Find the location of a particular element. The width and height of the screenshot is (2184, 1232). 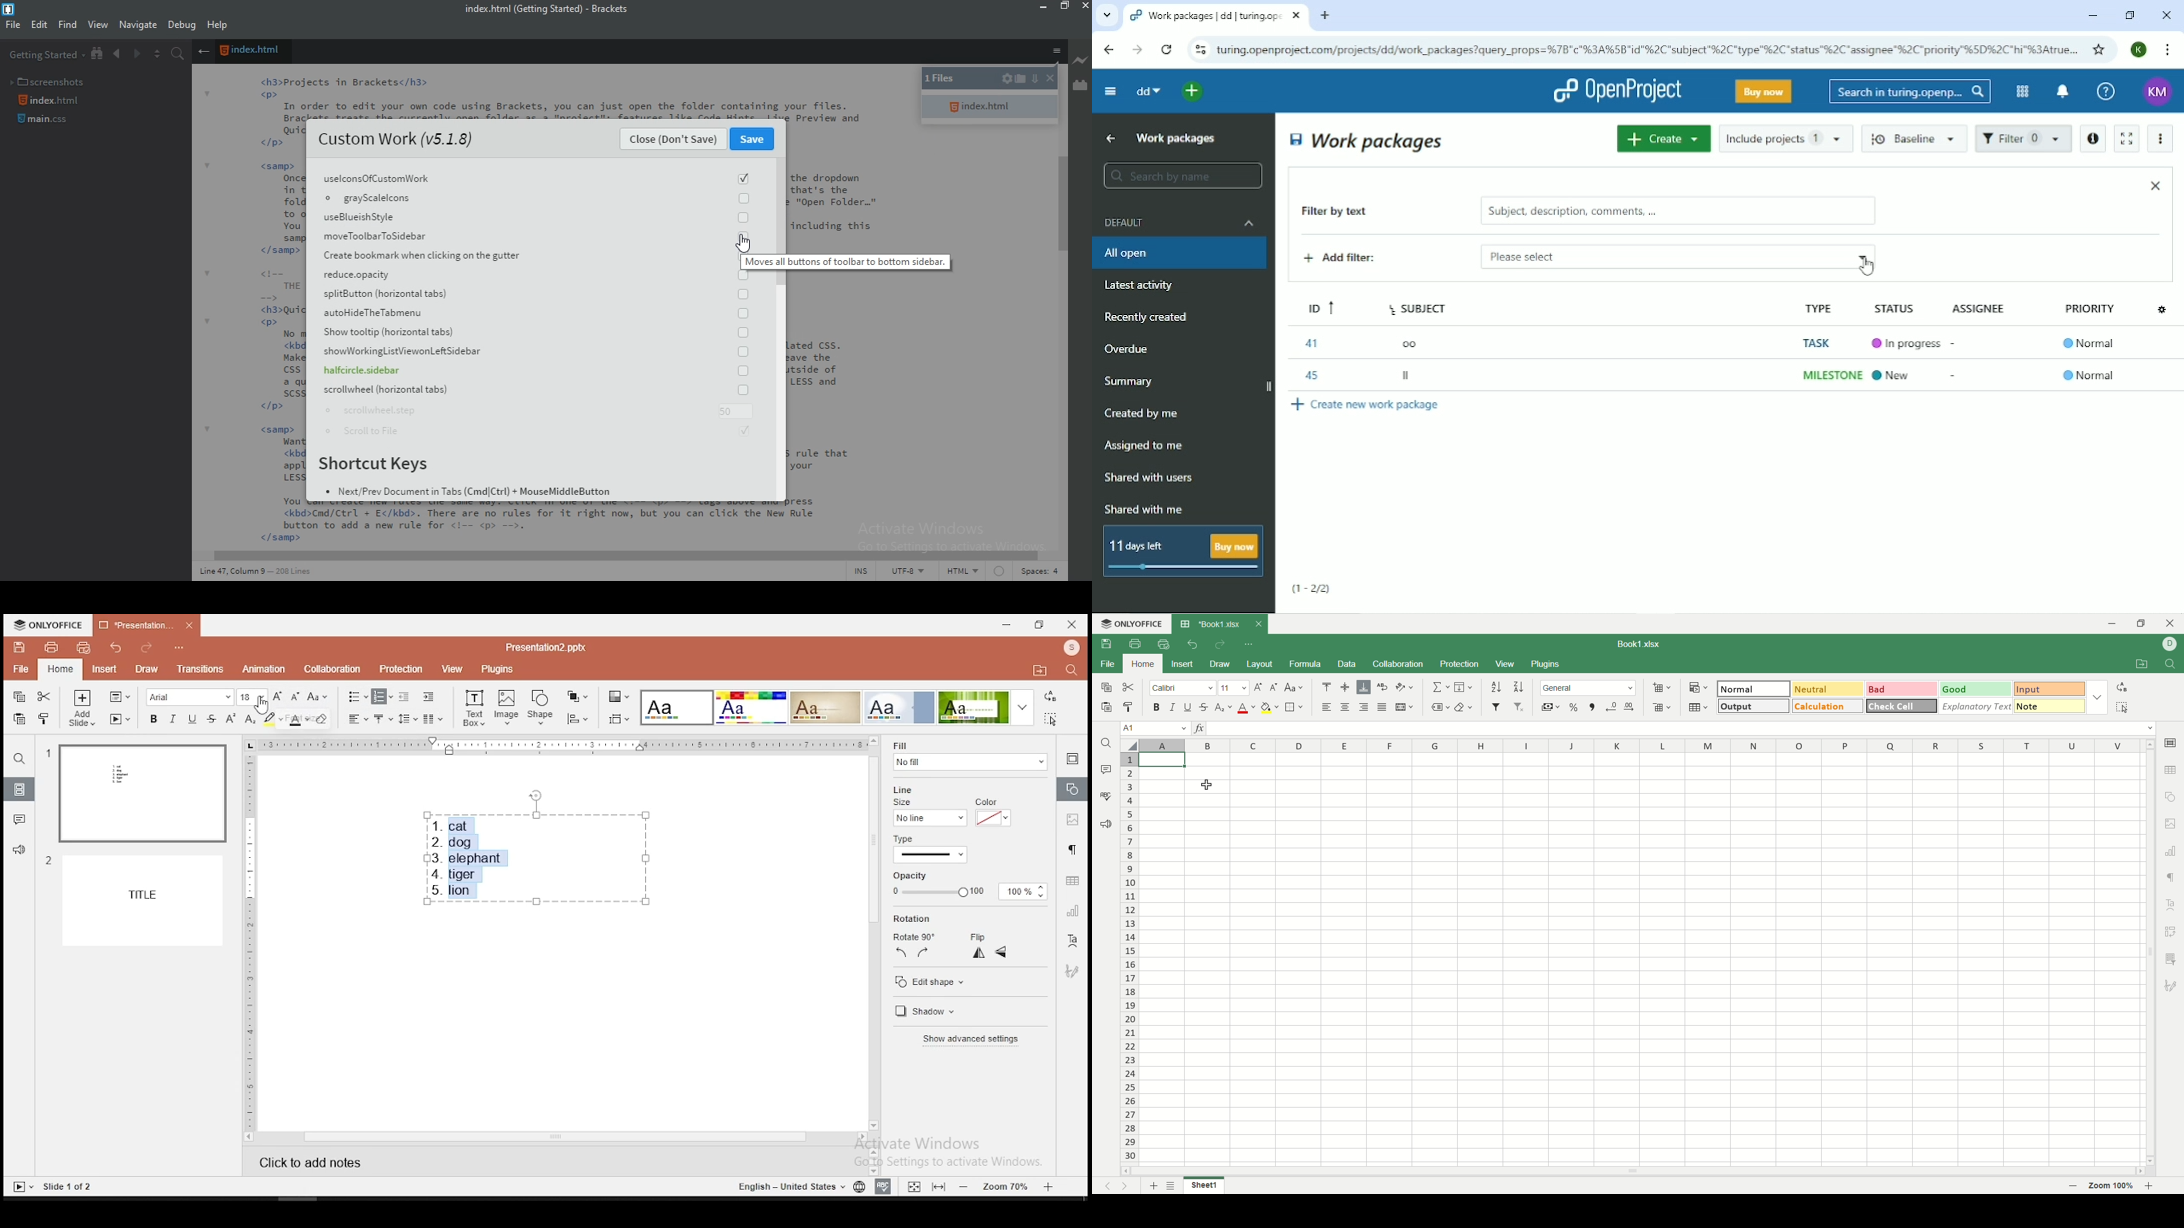

open file location is located at coordinates (2144, 665).